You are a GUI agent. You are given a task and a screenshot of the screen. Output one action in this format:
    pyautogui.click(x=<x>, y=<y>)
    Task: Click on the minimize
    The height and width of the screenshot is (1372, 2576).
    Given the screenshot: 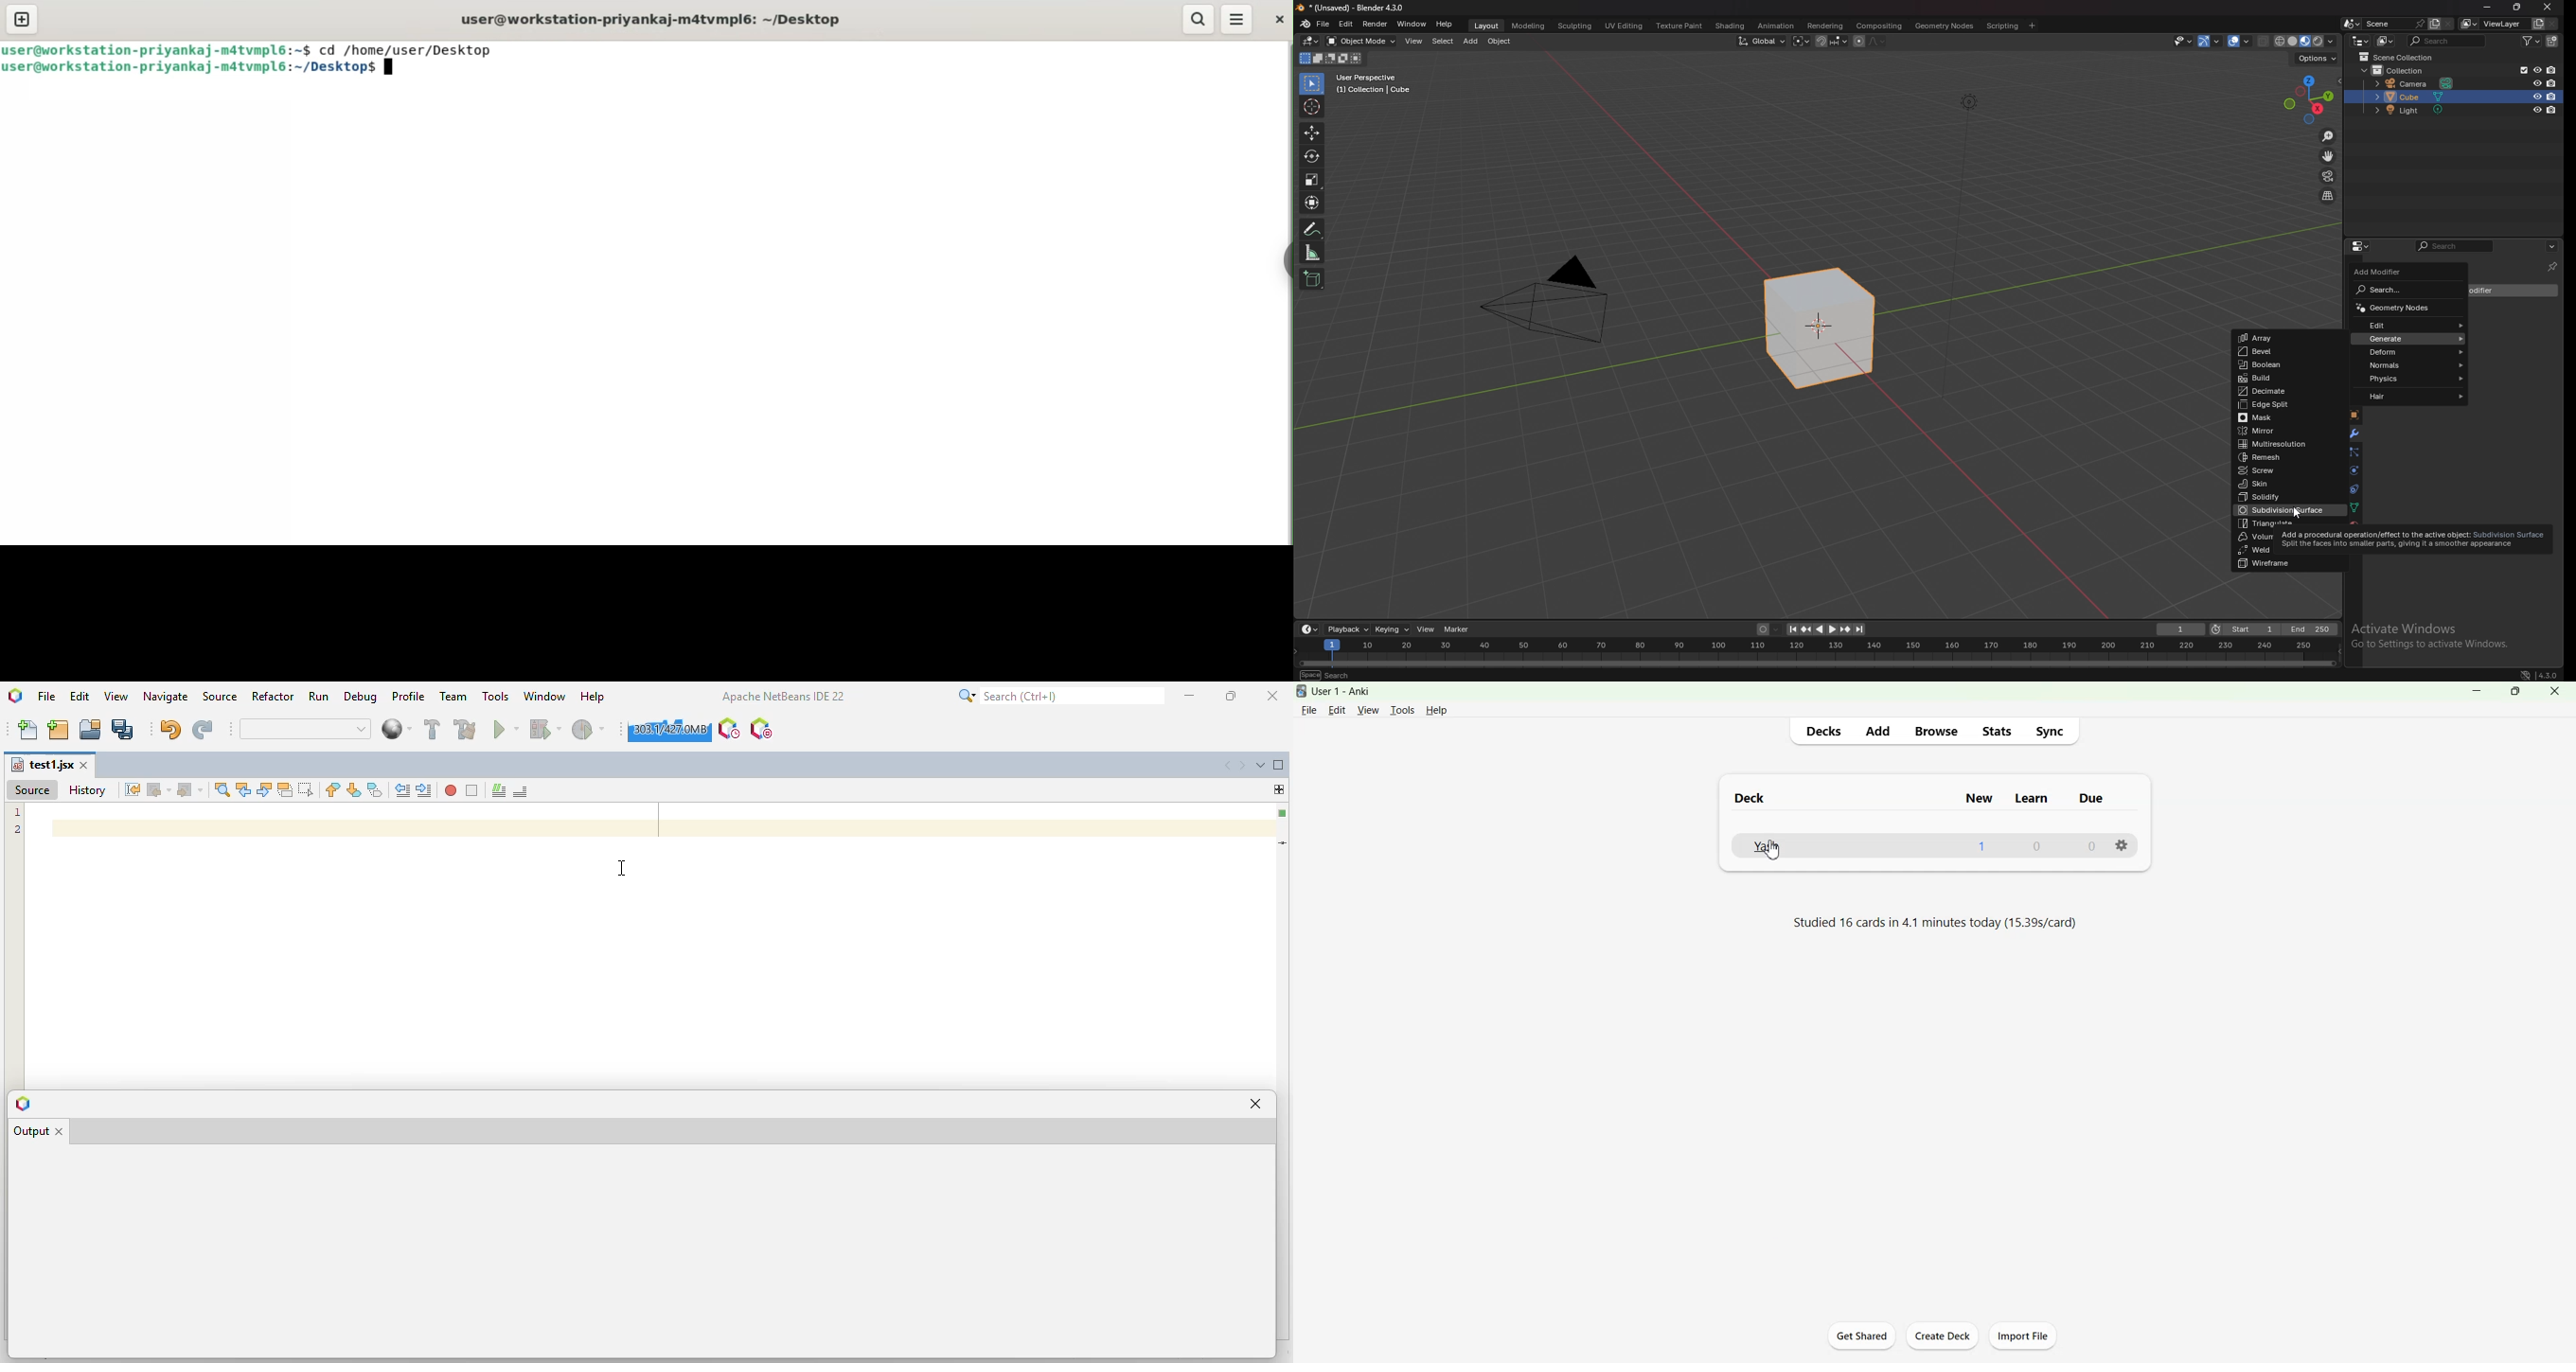 What is the action you would take?
    pyautogui.click(x=1190, y=696)
    